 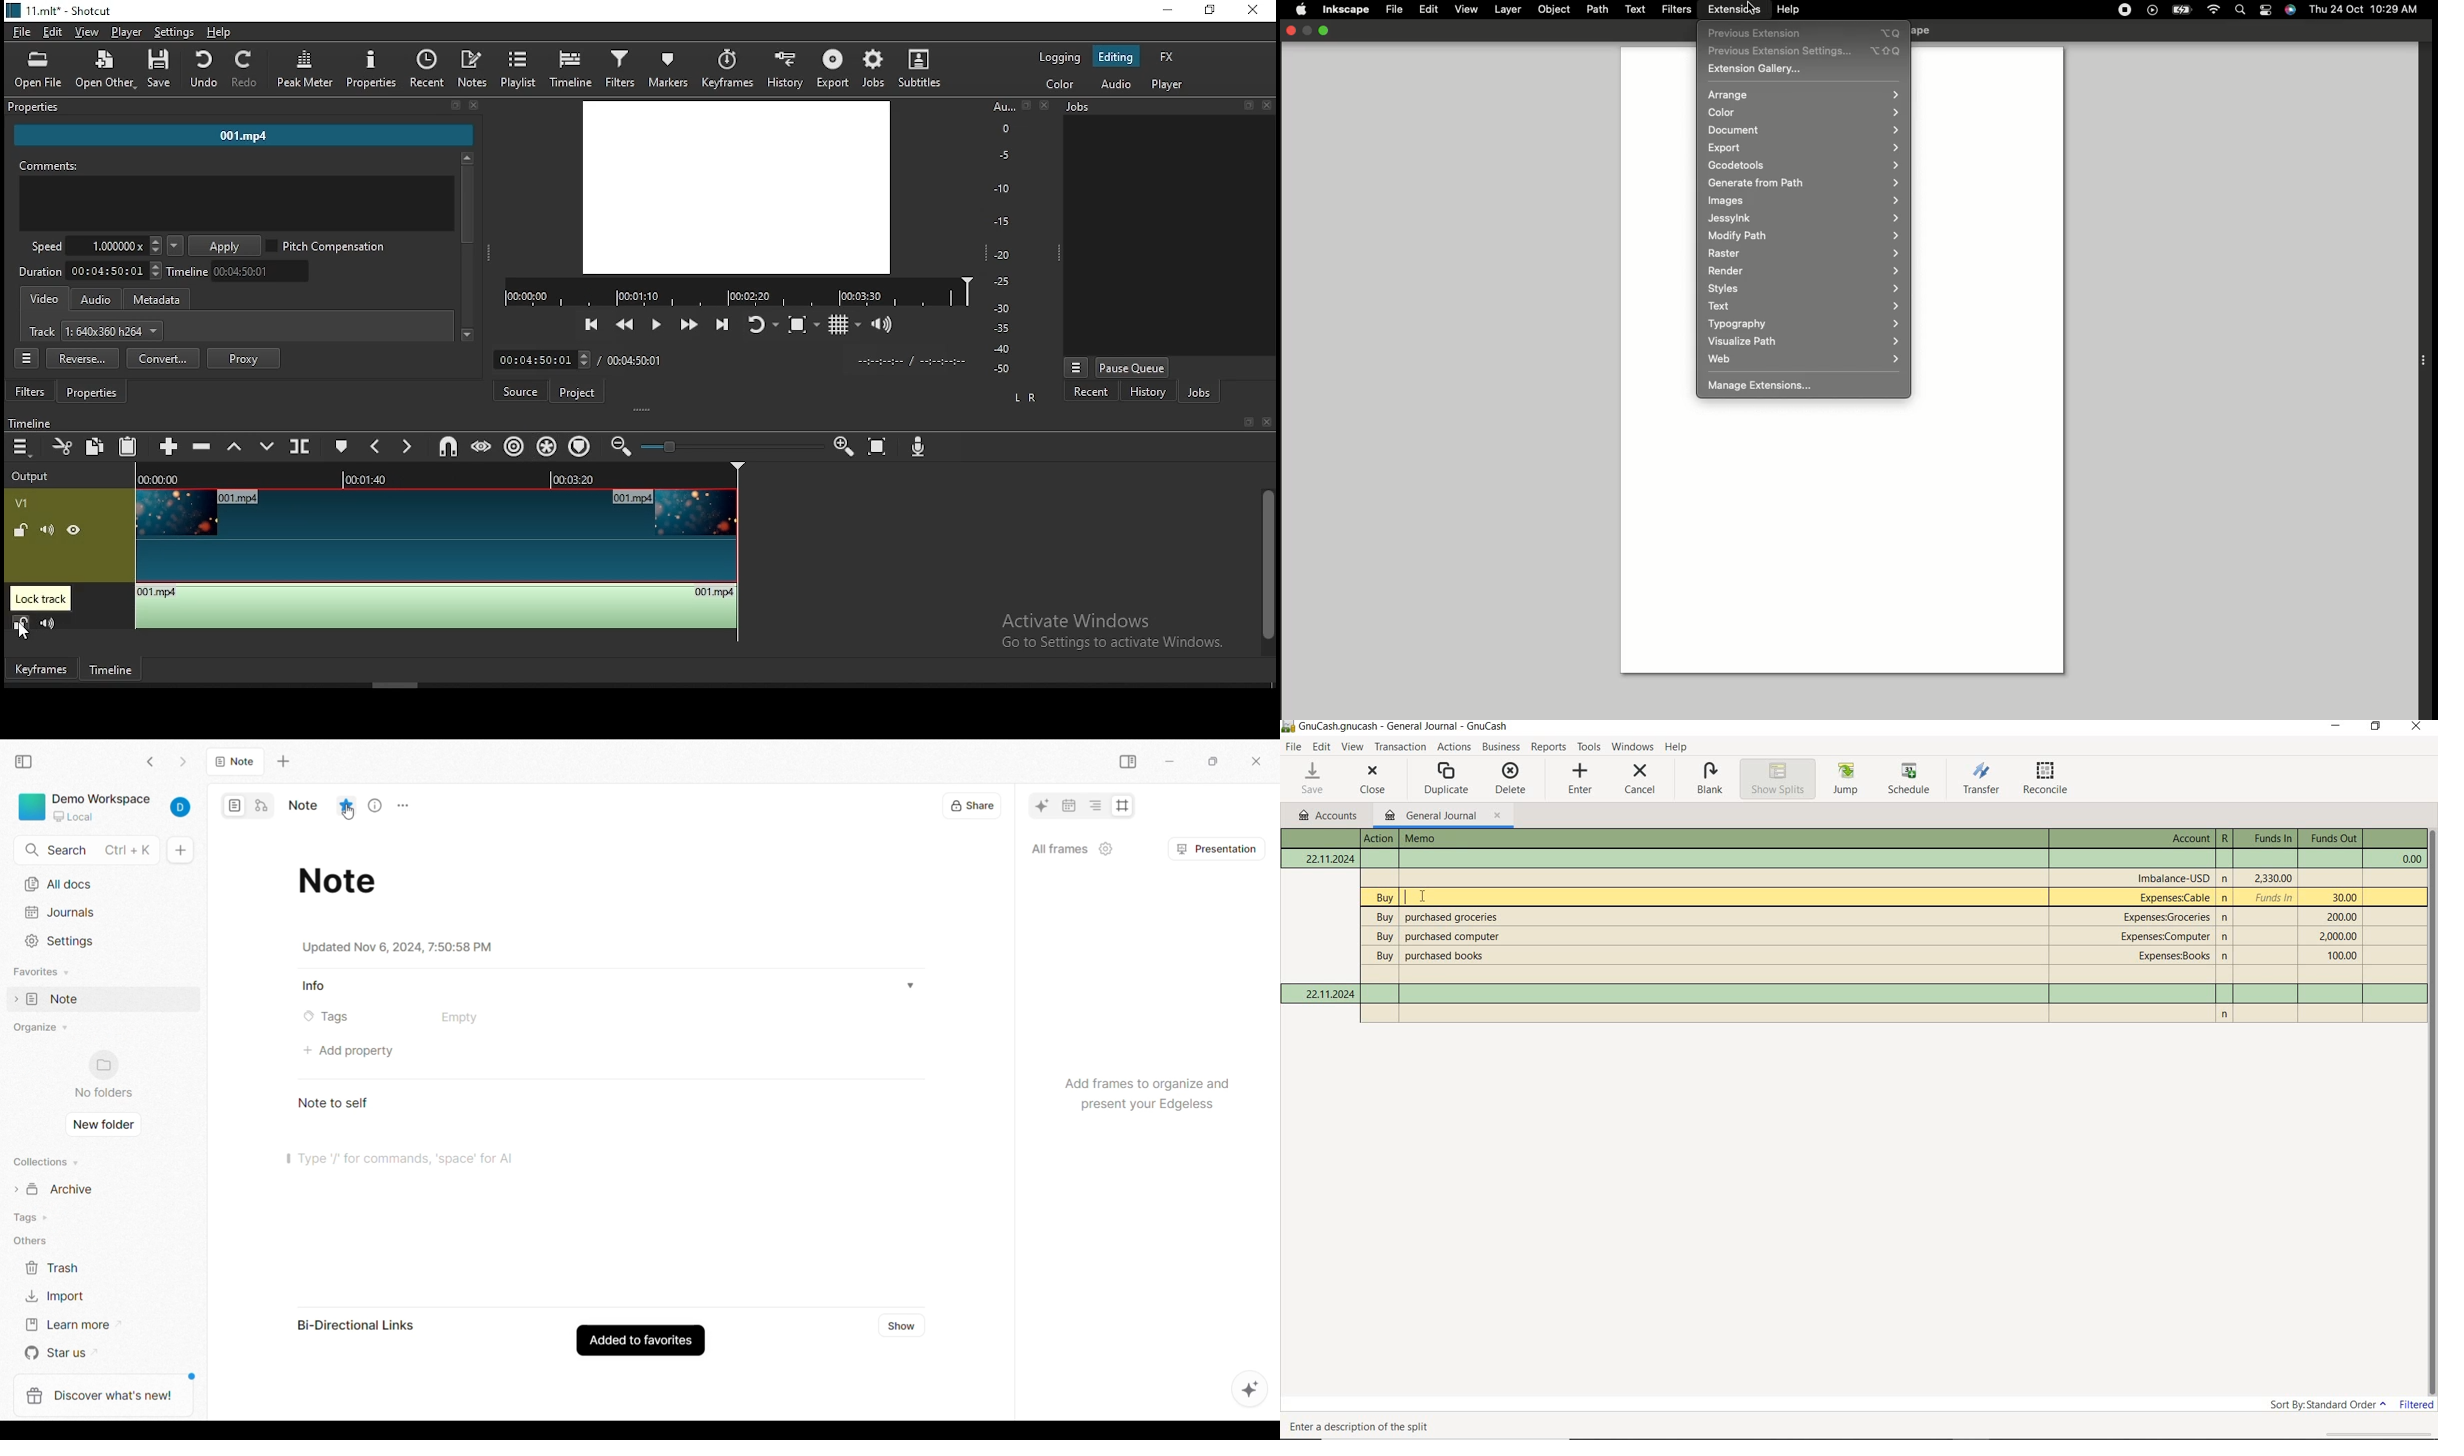 I want to click on open file, so click(x=39, y=70).